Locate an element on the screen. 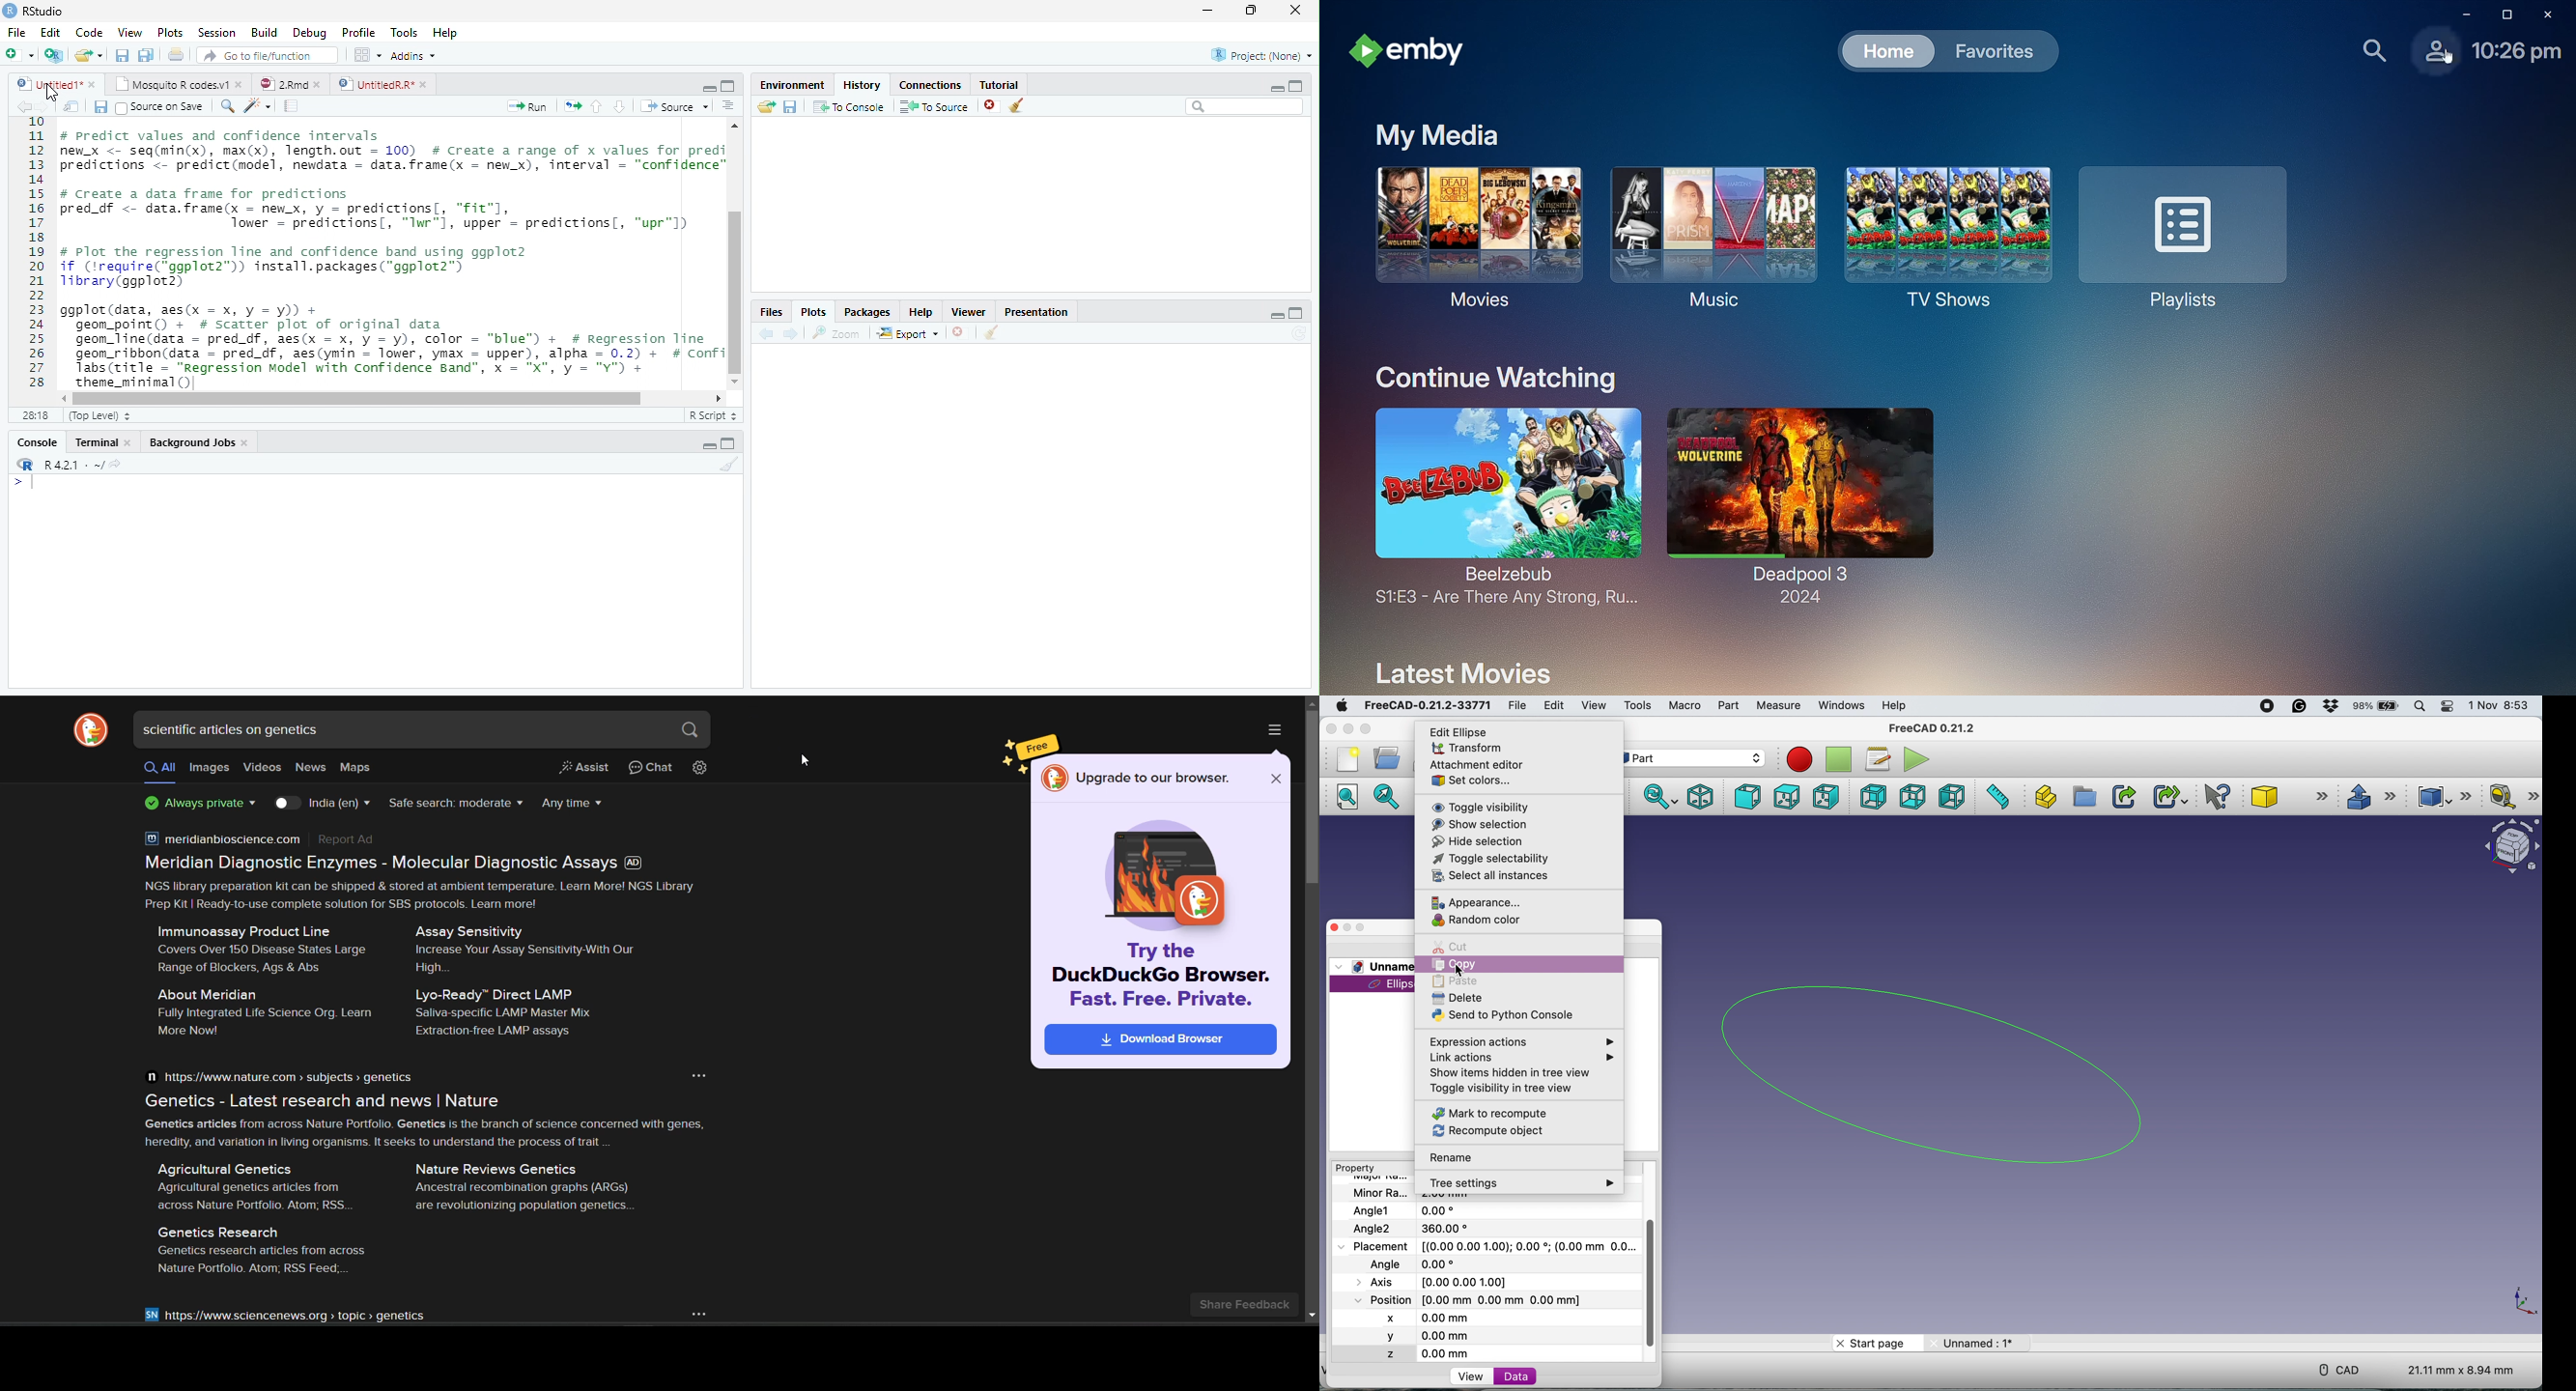 The height and width of the screenshot is (1400, 2576). Close  is located at coordinates (1296, 12).